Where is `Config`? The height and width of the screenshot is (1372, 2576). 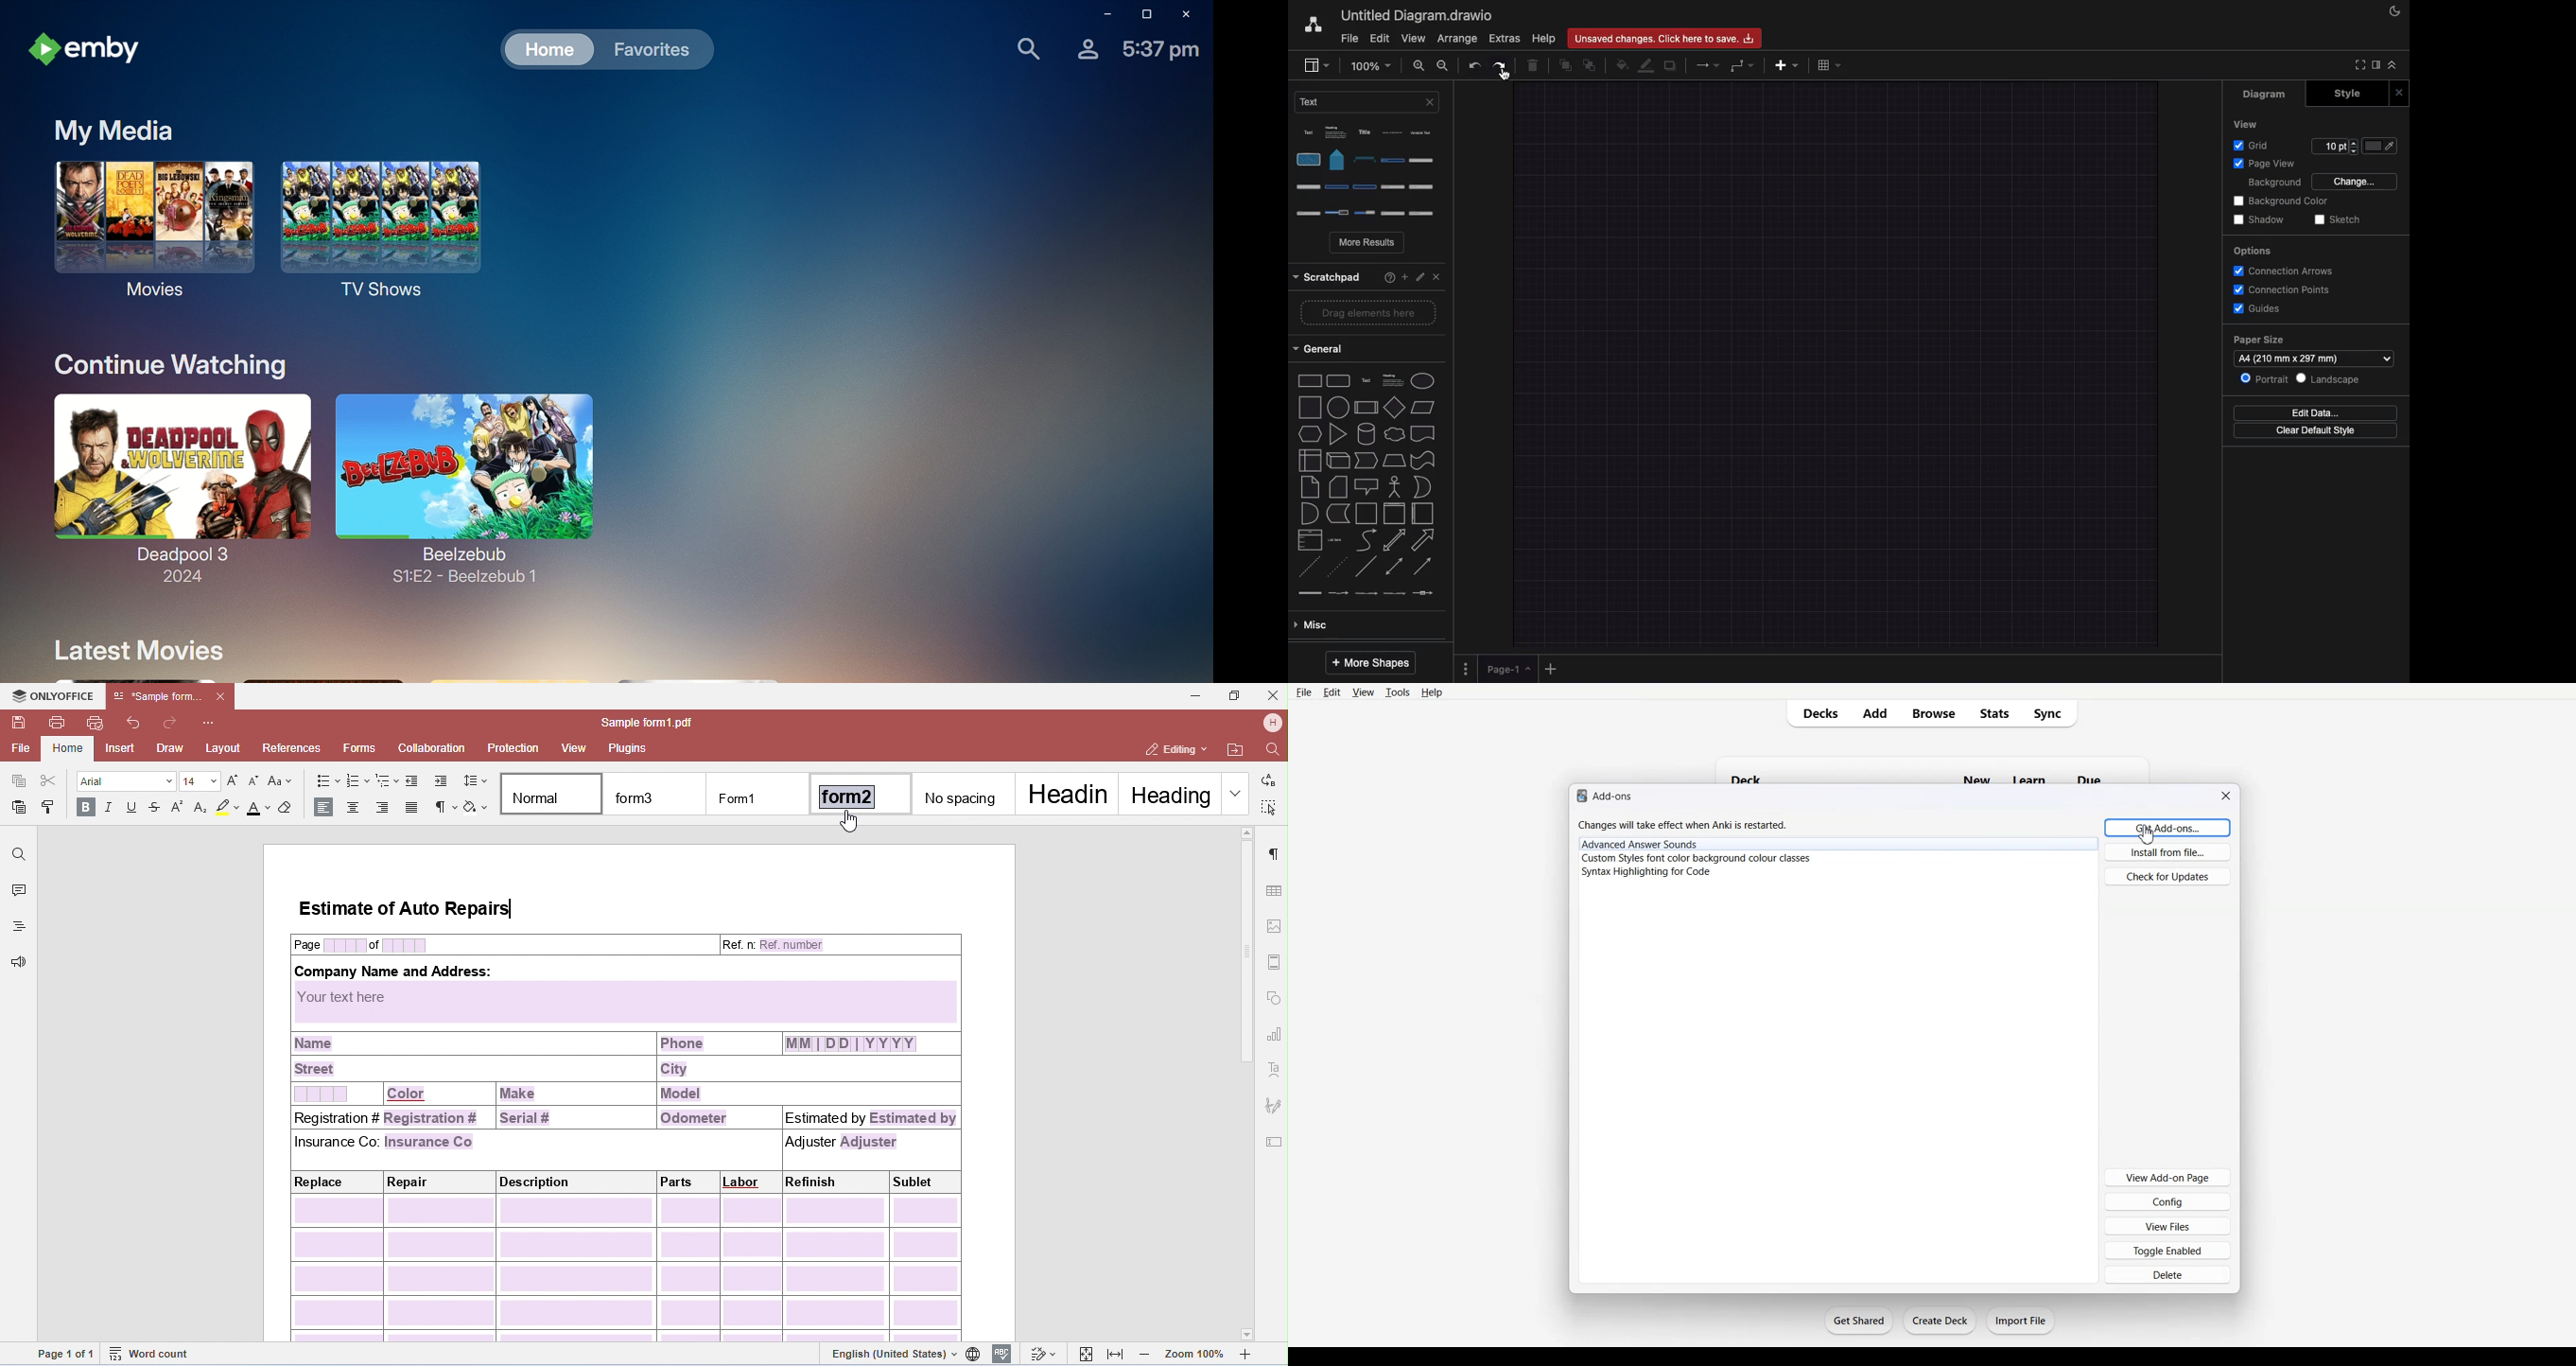 Config is located at coordinates (2167, 1201).